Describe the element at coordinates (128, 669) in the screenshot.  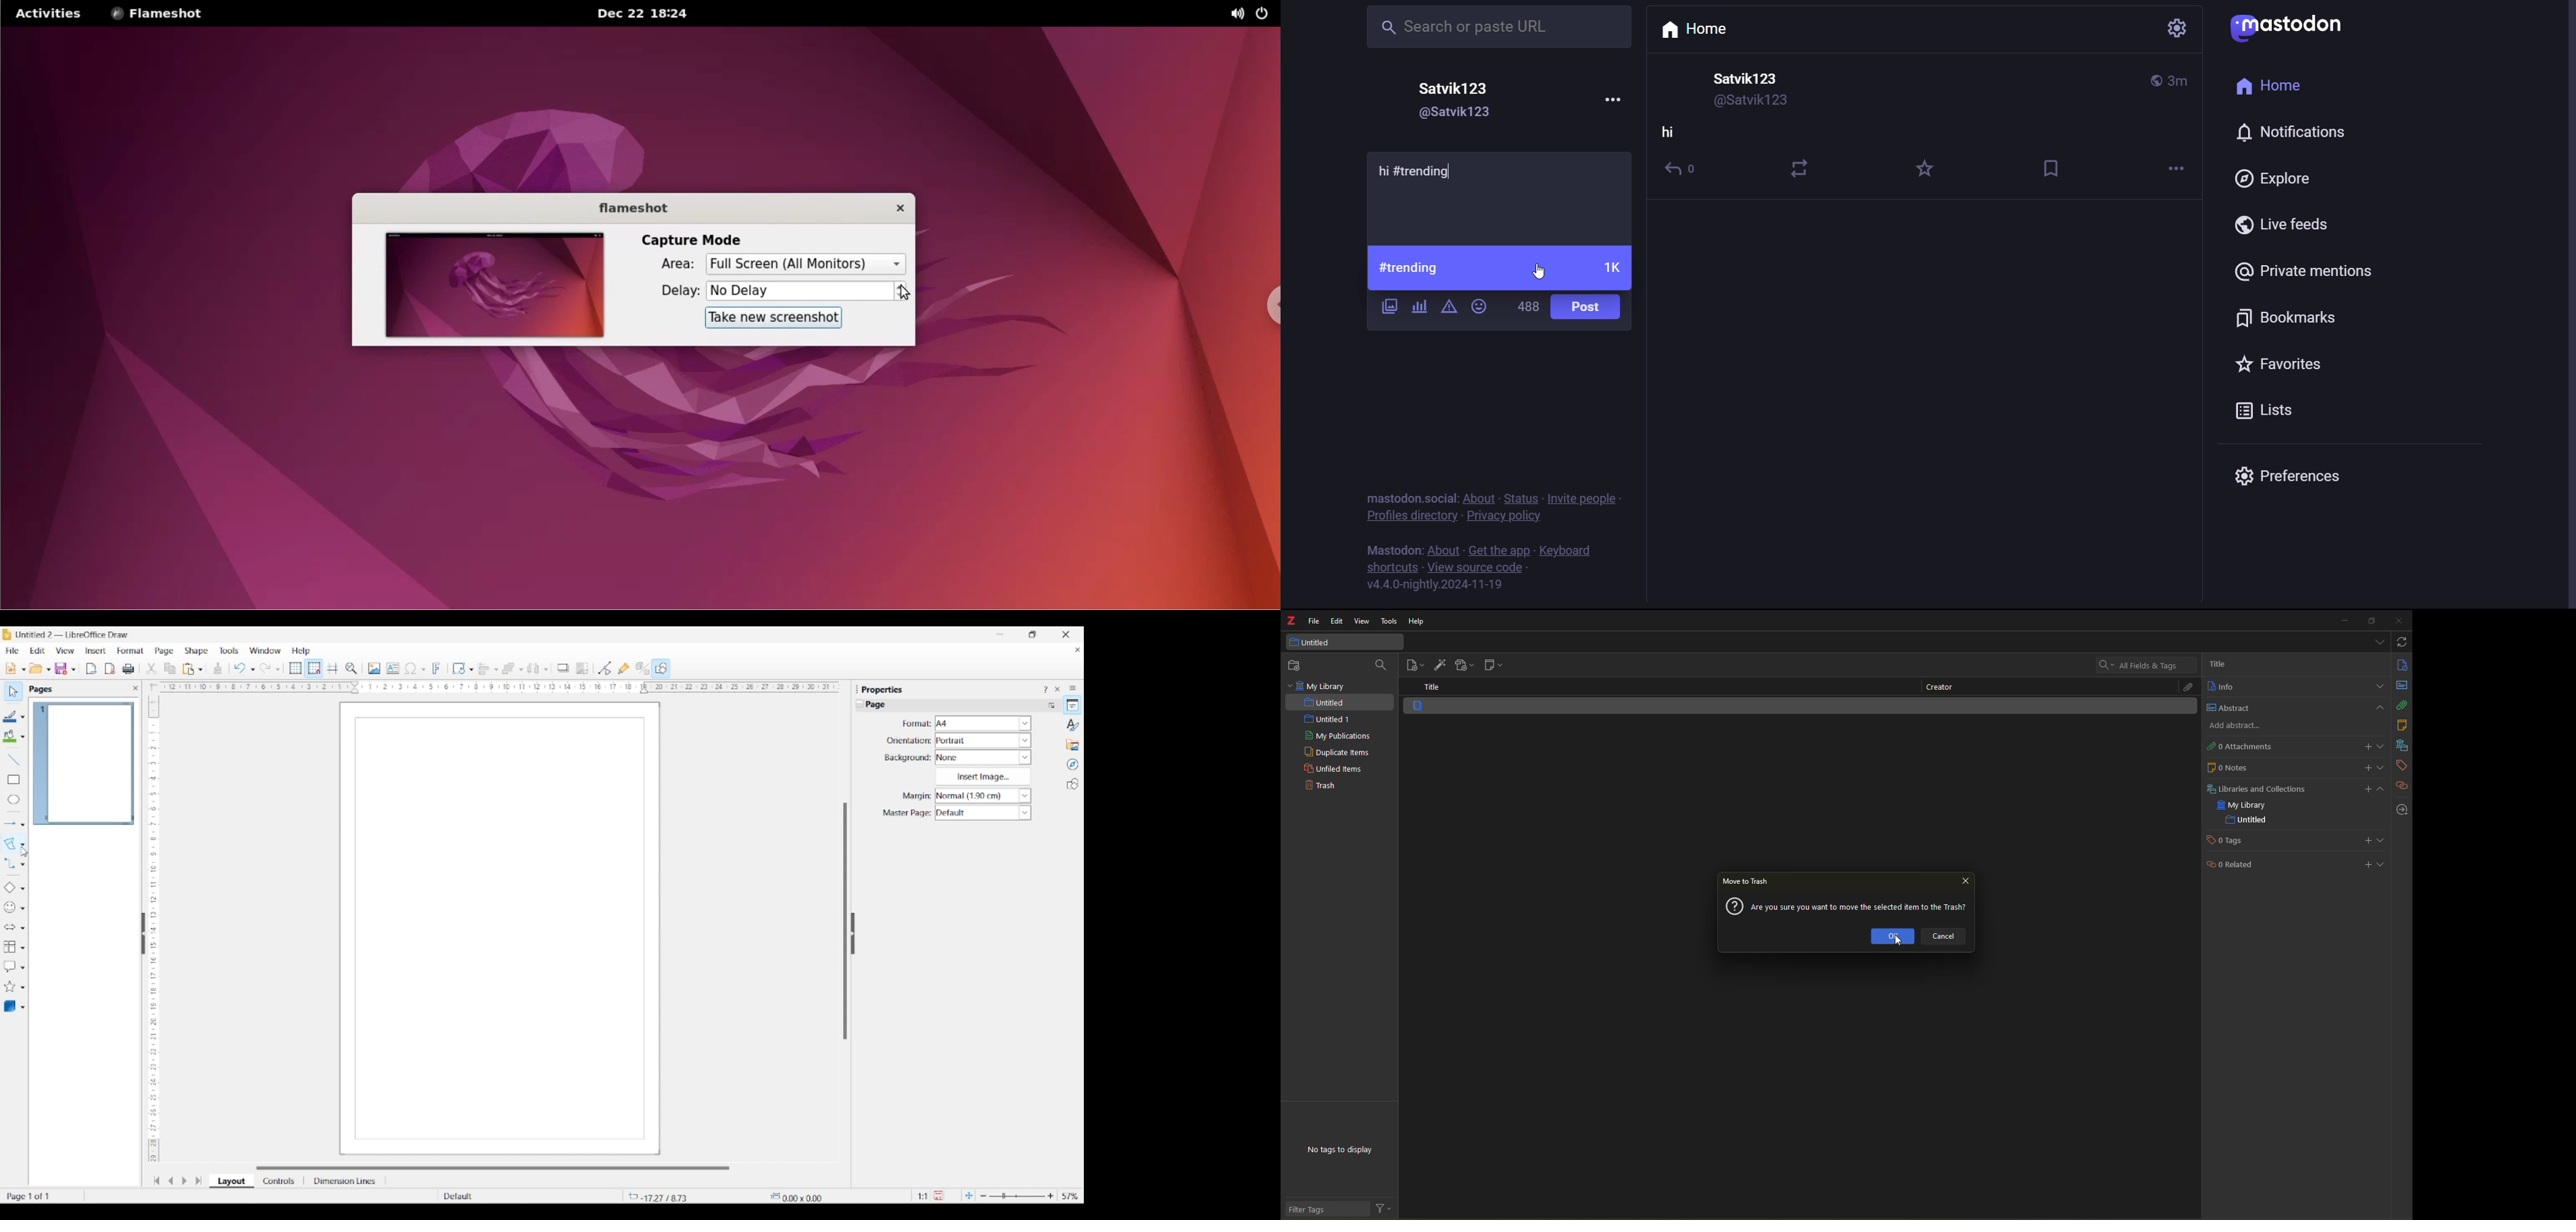
I see `Print` at that location.